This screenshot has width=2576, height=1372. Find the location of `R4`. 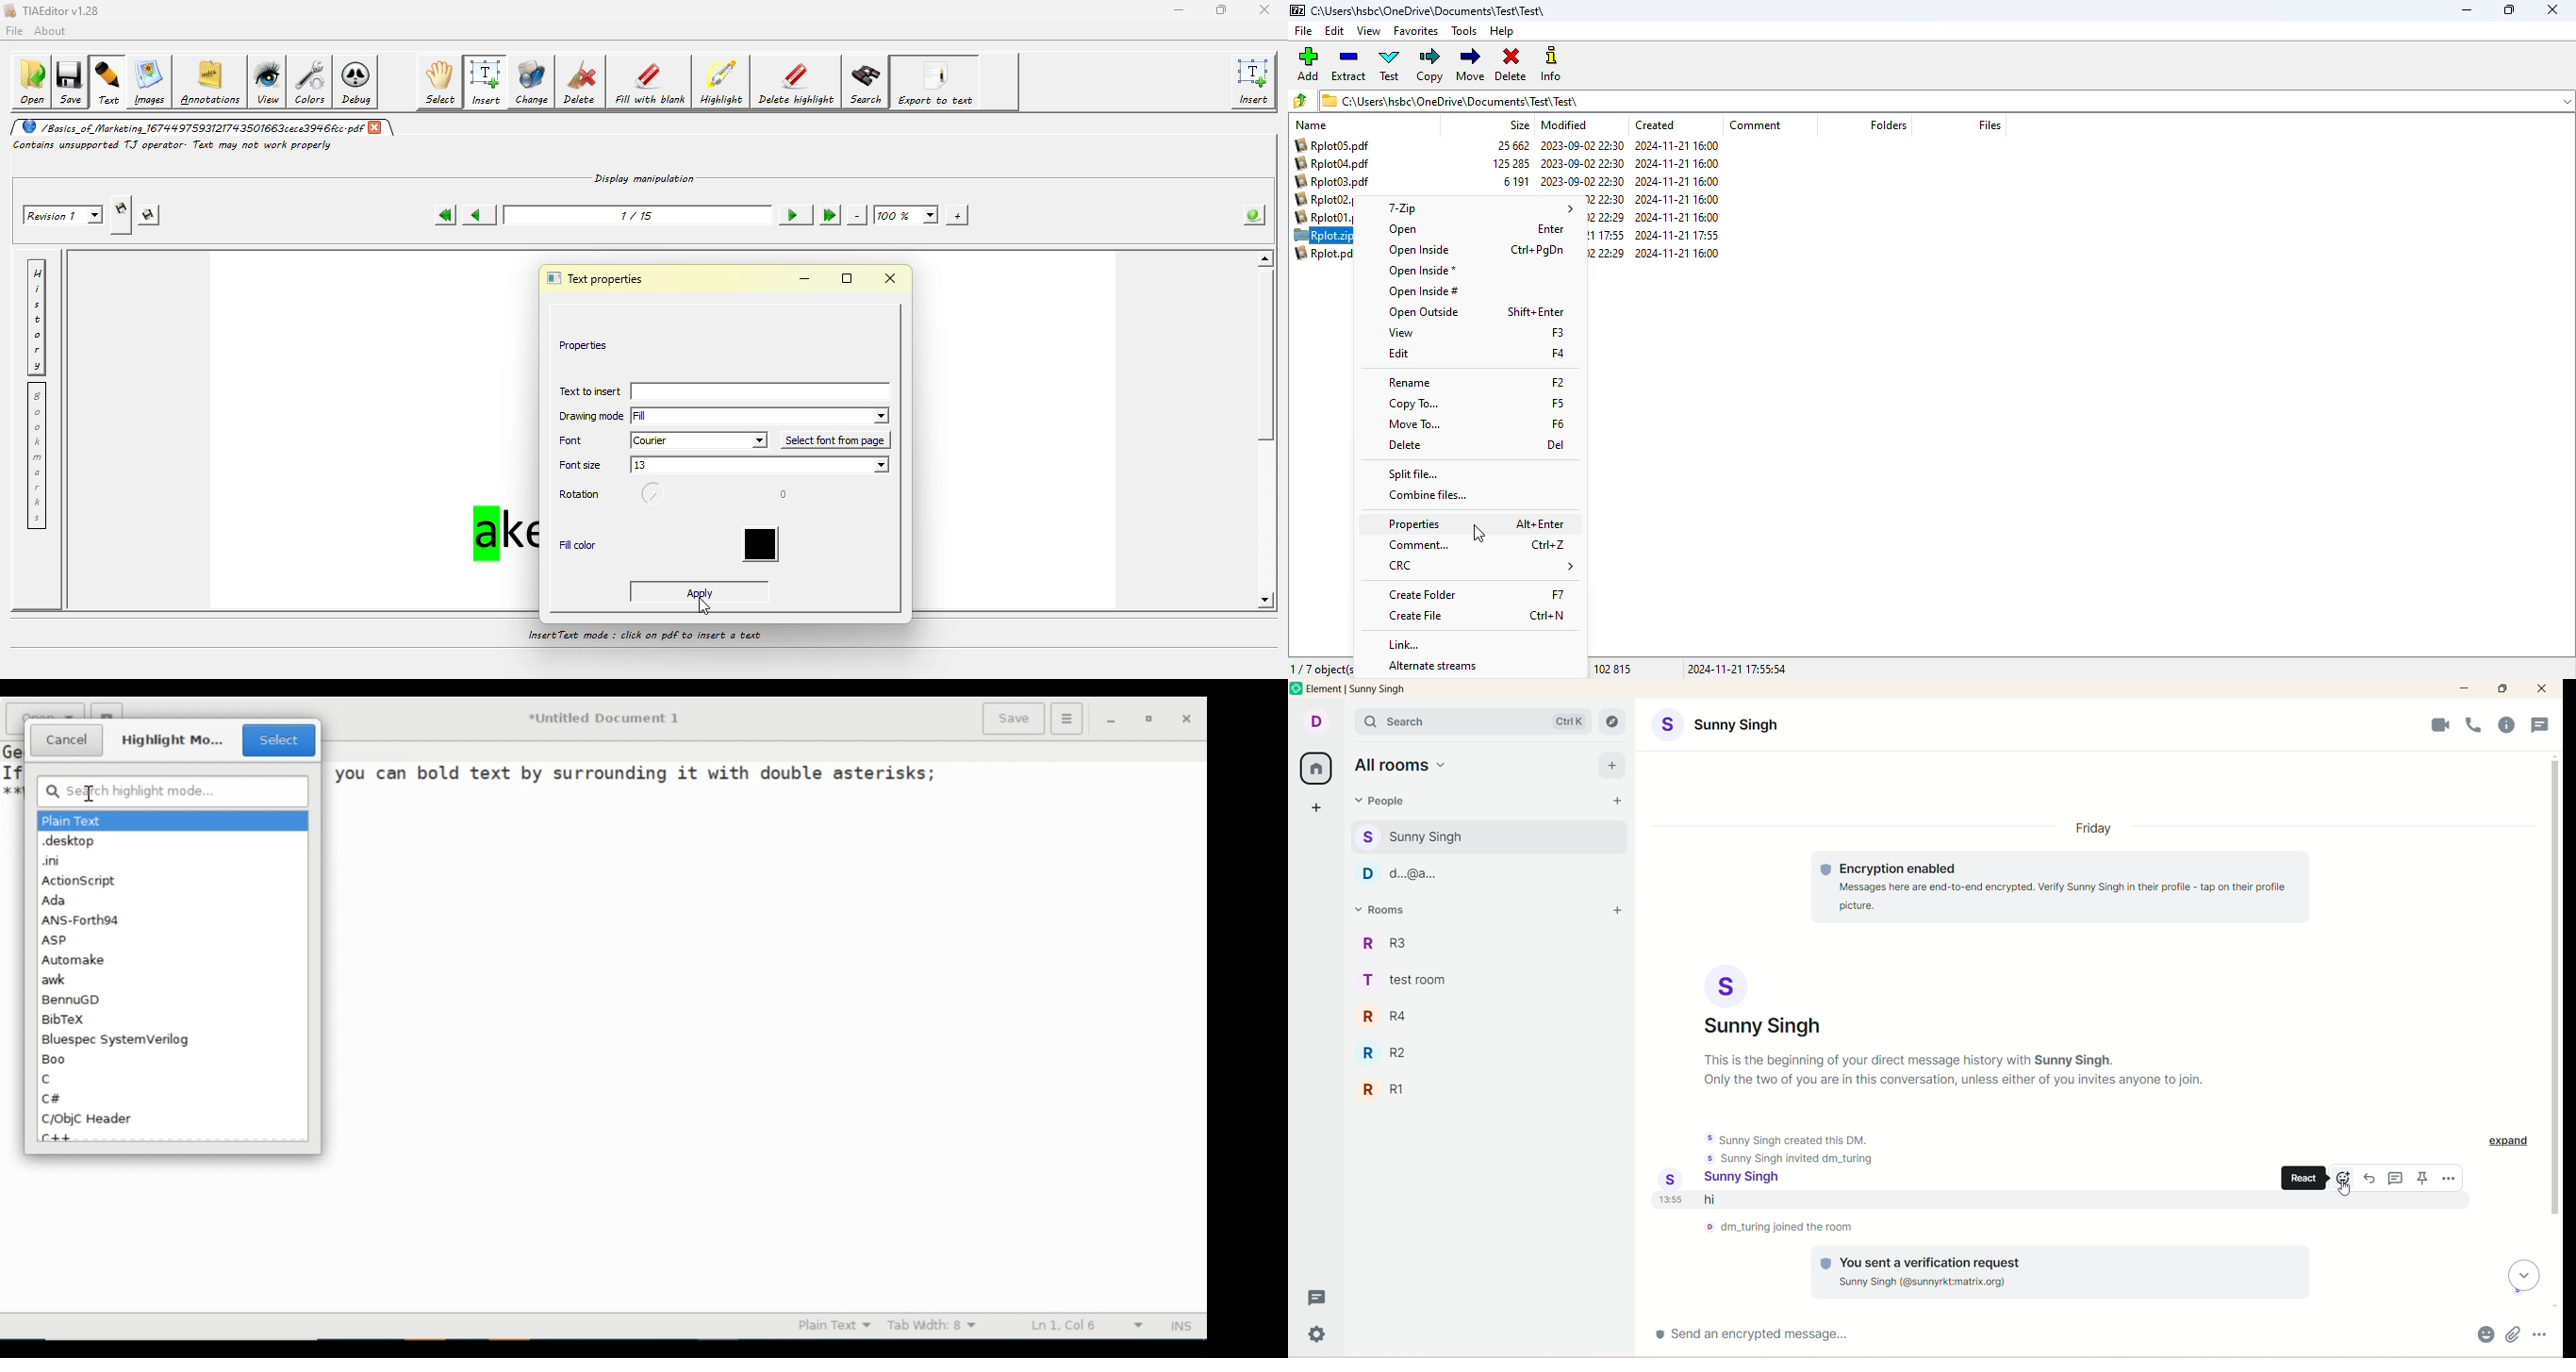

R4 is located at coordinates (1397, 1017).